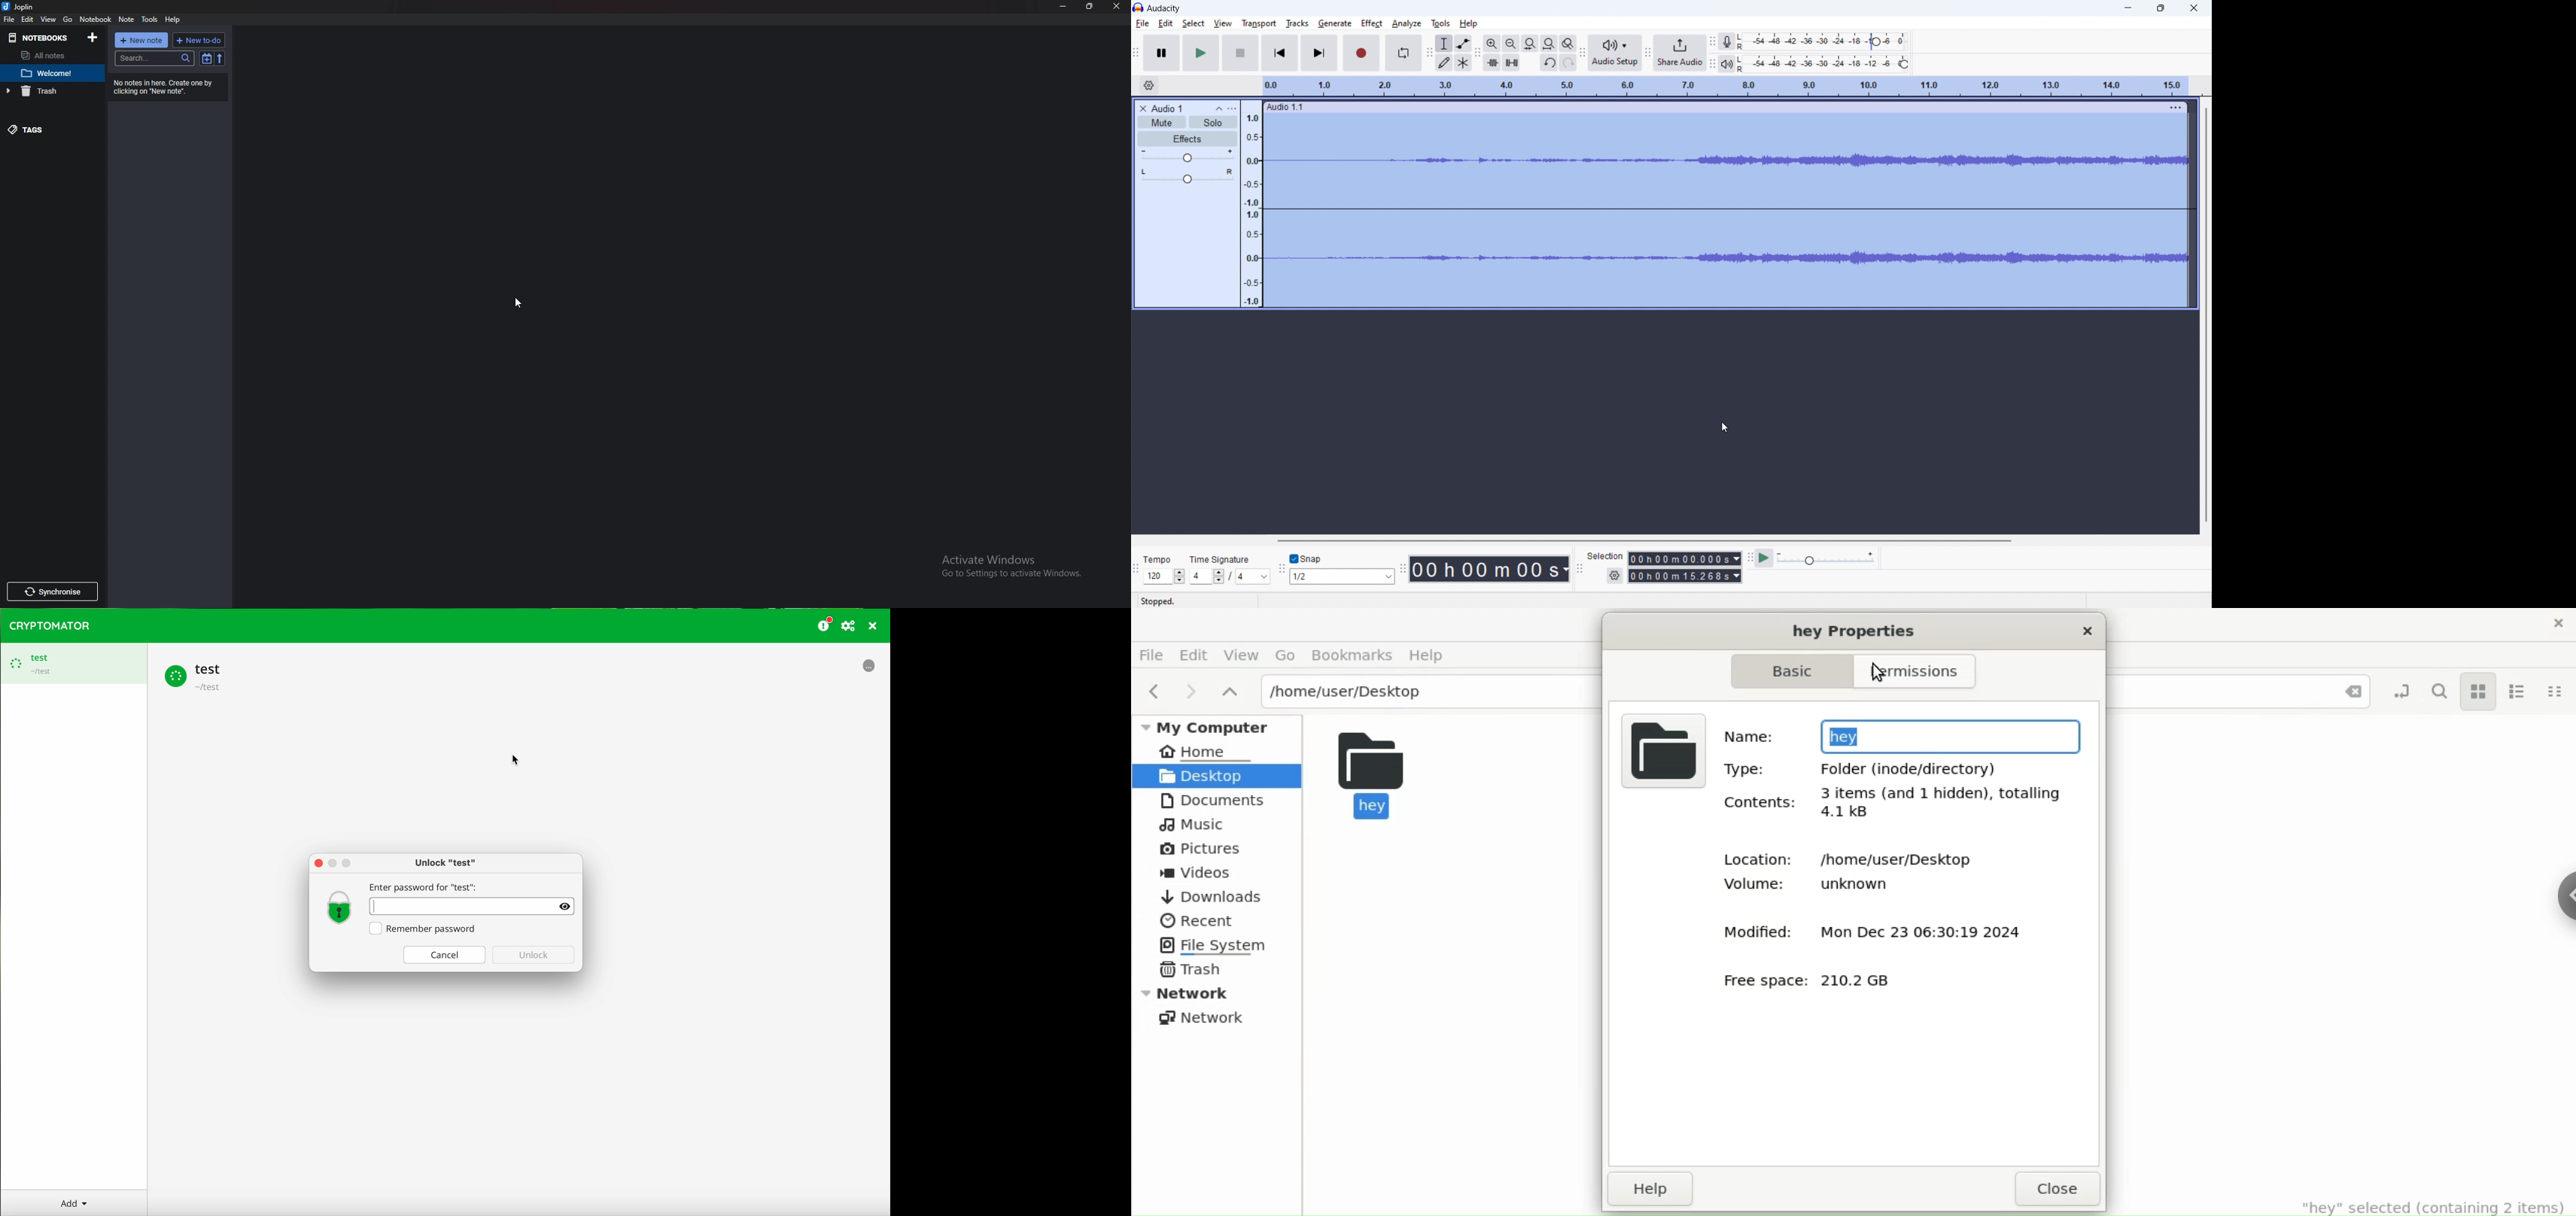 This screenshot has width=2576, height=1232. Describe the element at coordinates (92, 38) in the screenshot. I see `Add notebooks` at that location.